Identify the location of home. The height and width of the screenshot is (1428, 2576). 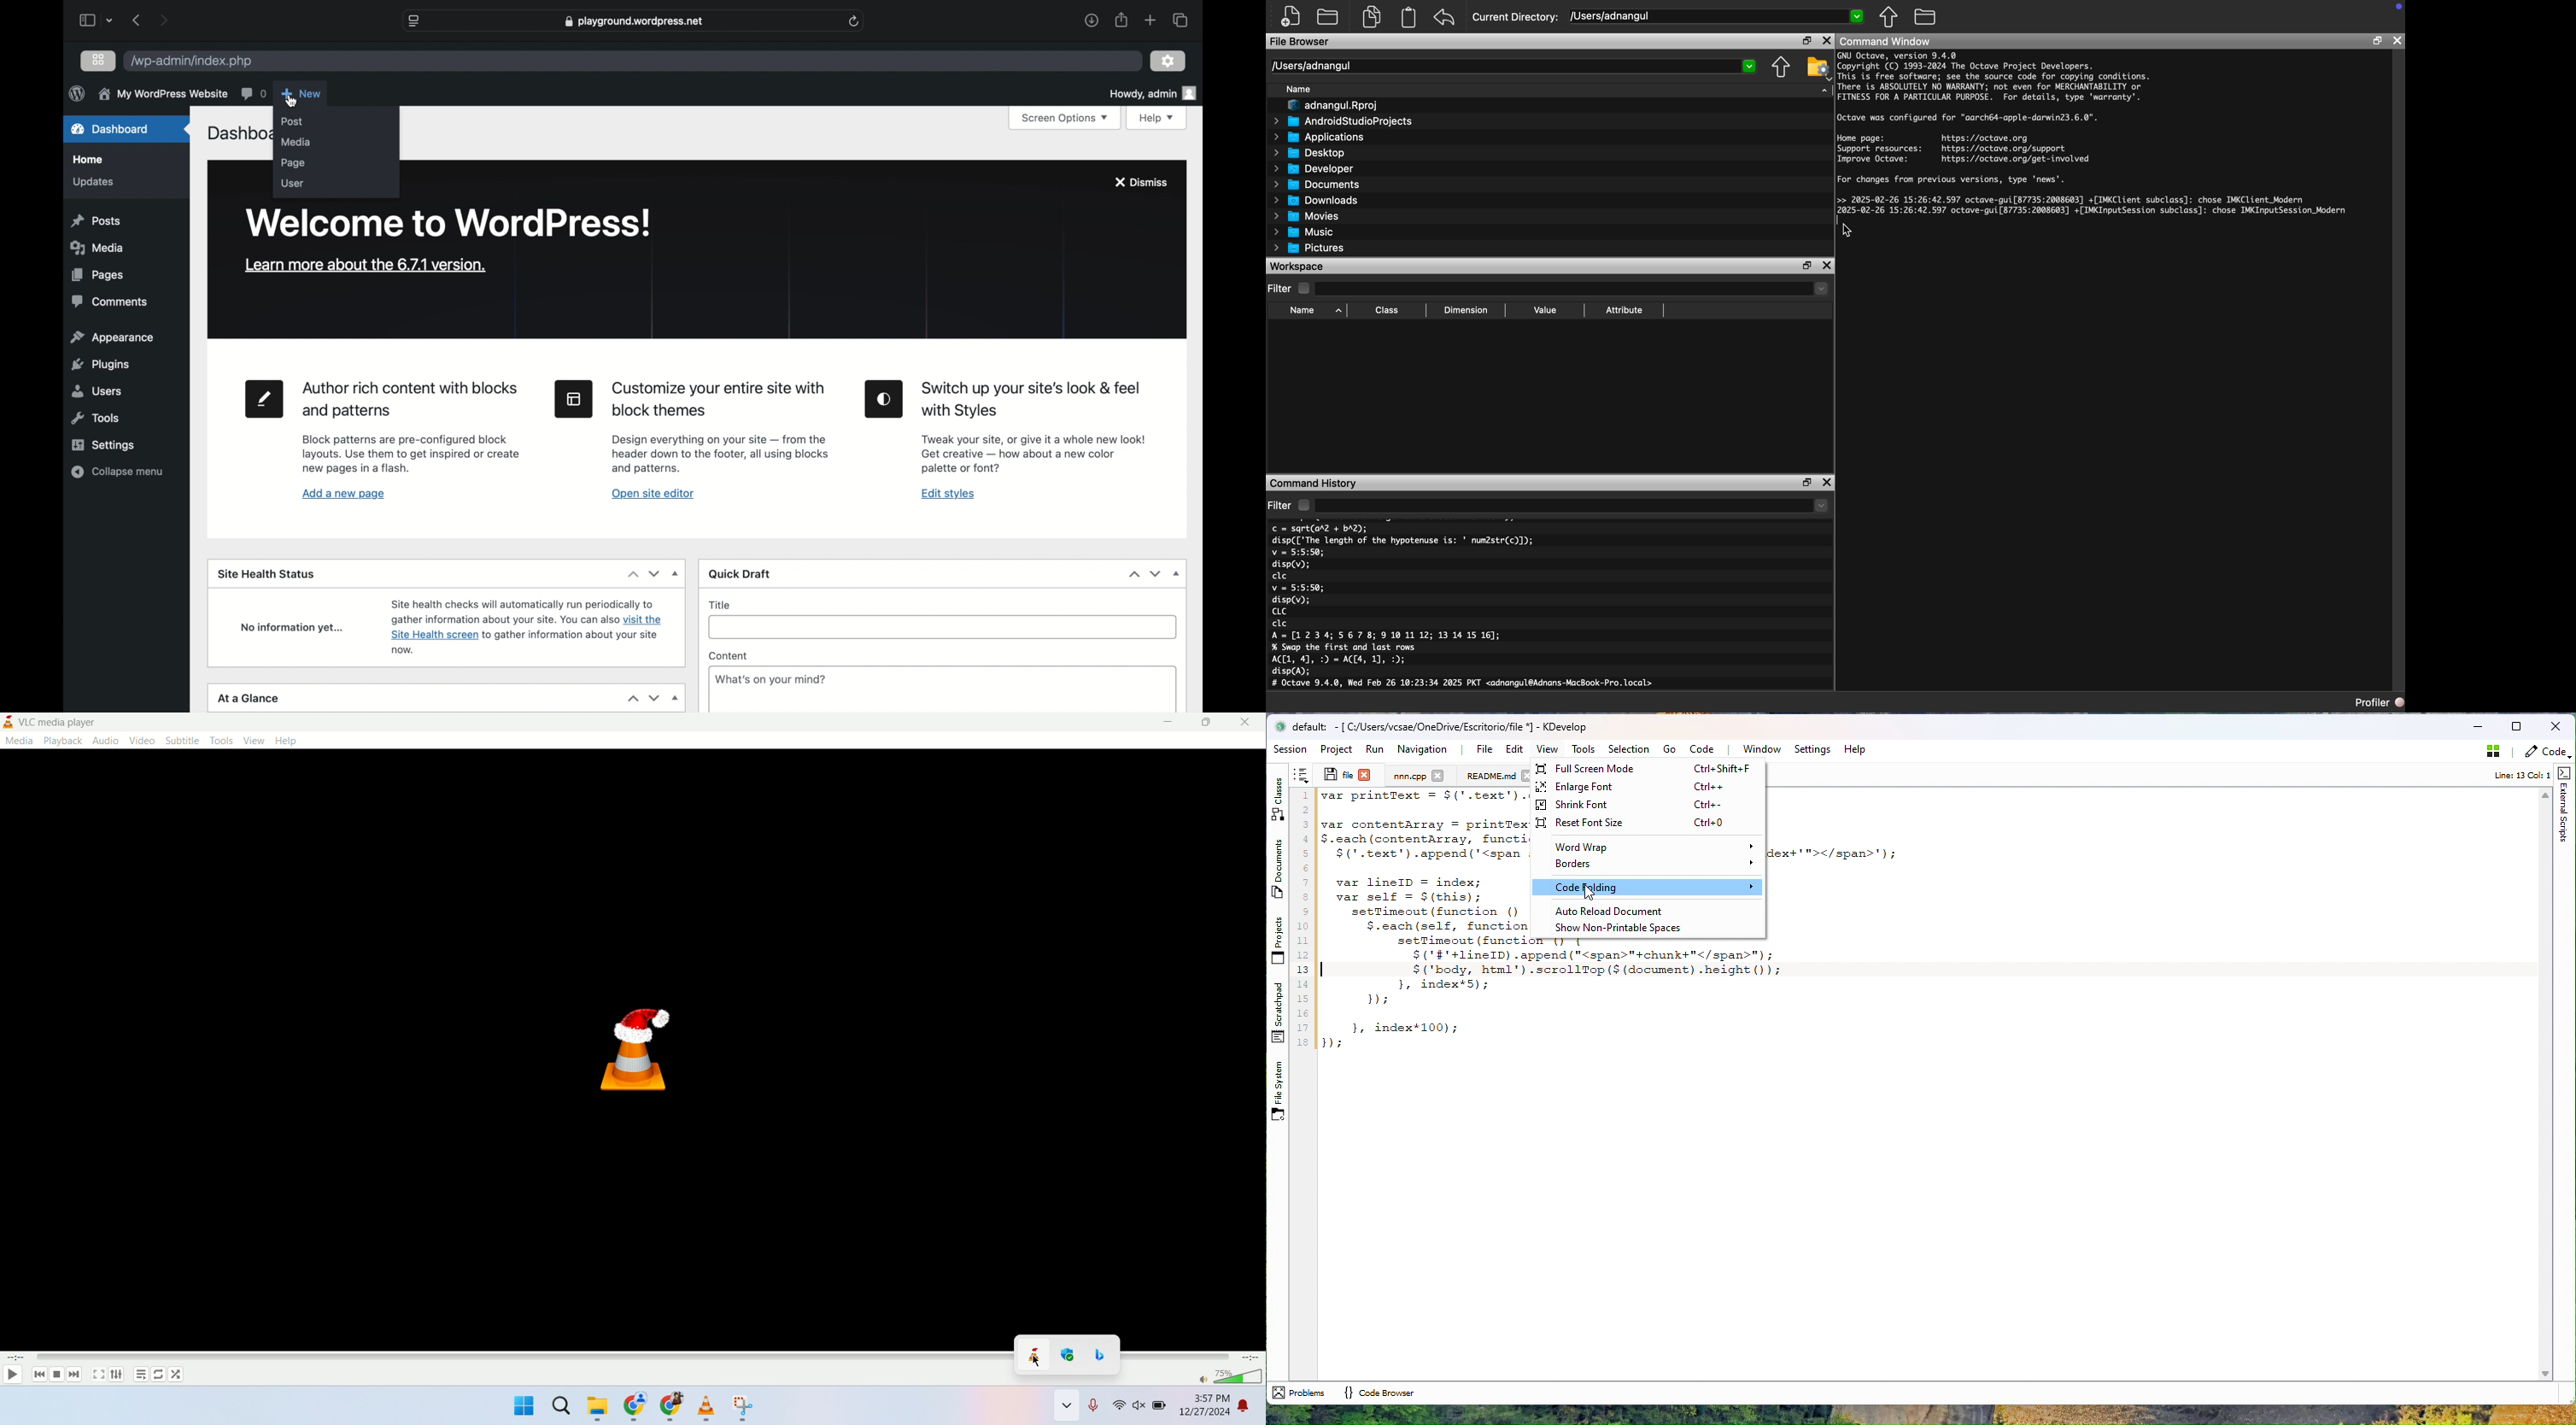
(88, 160).